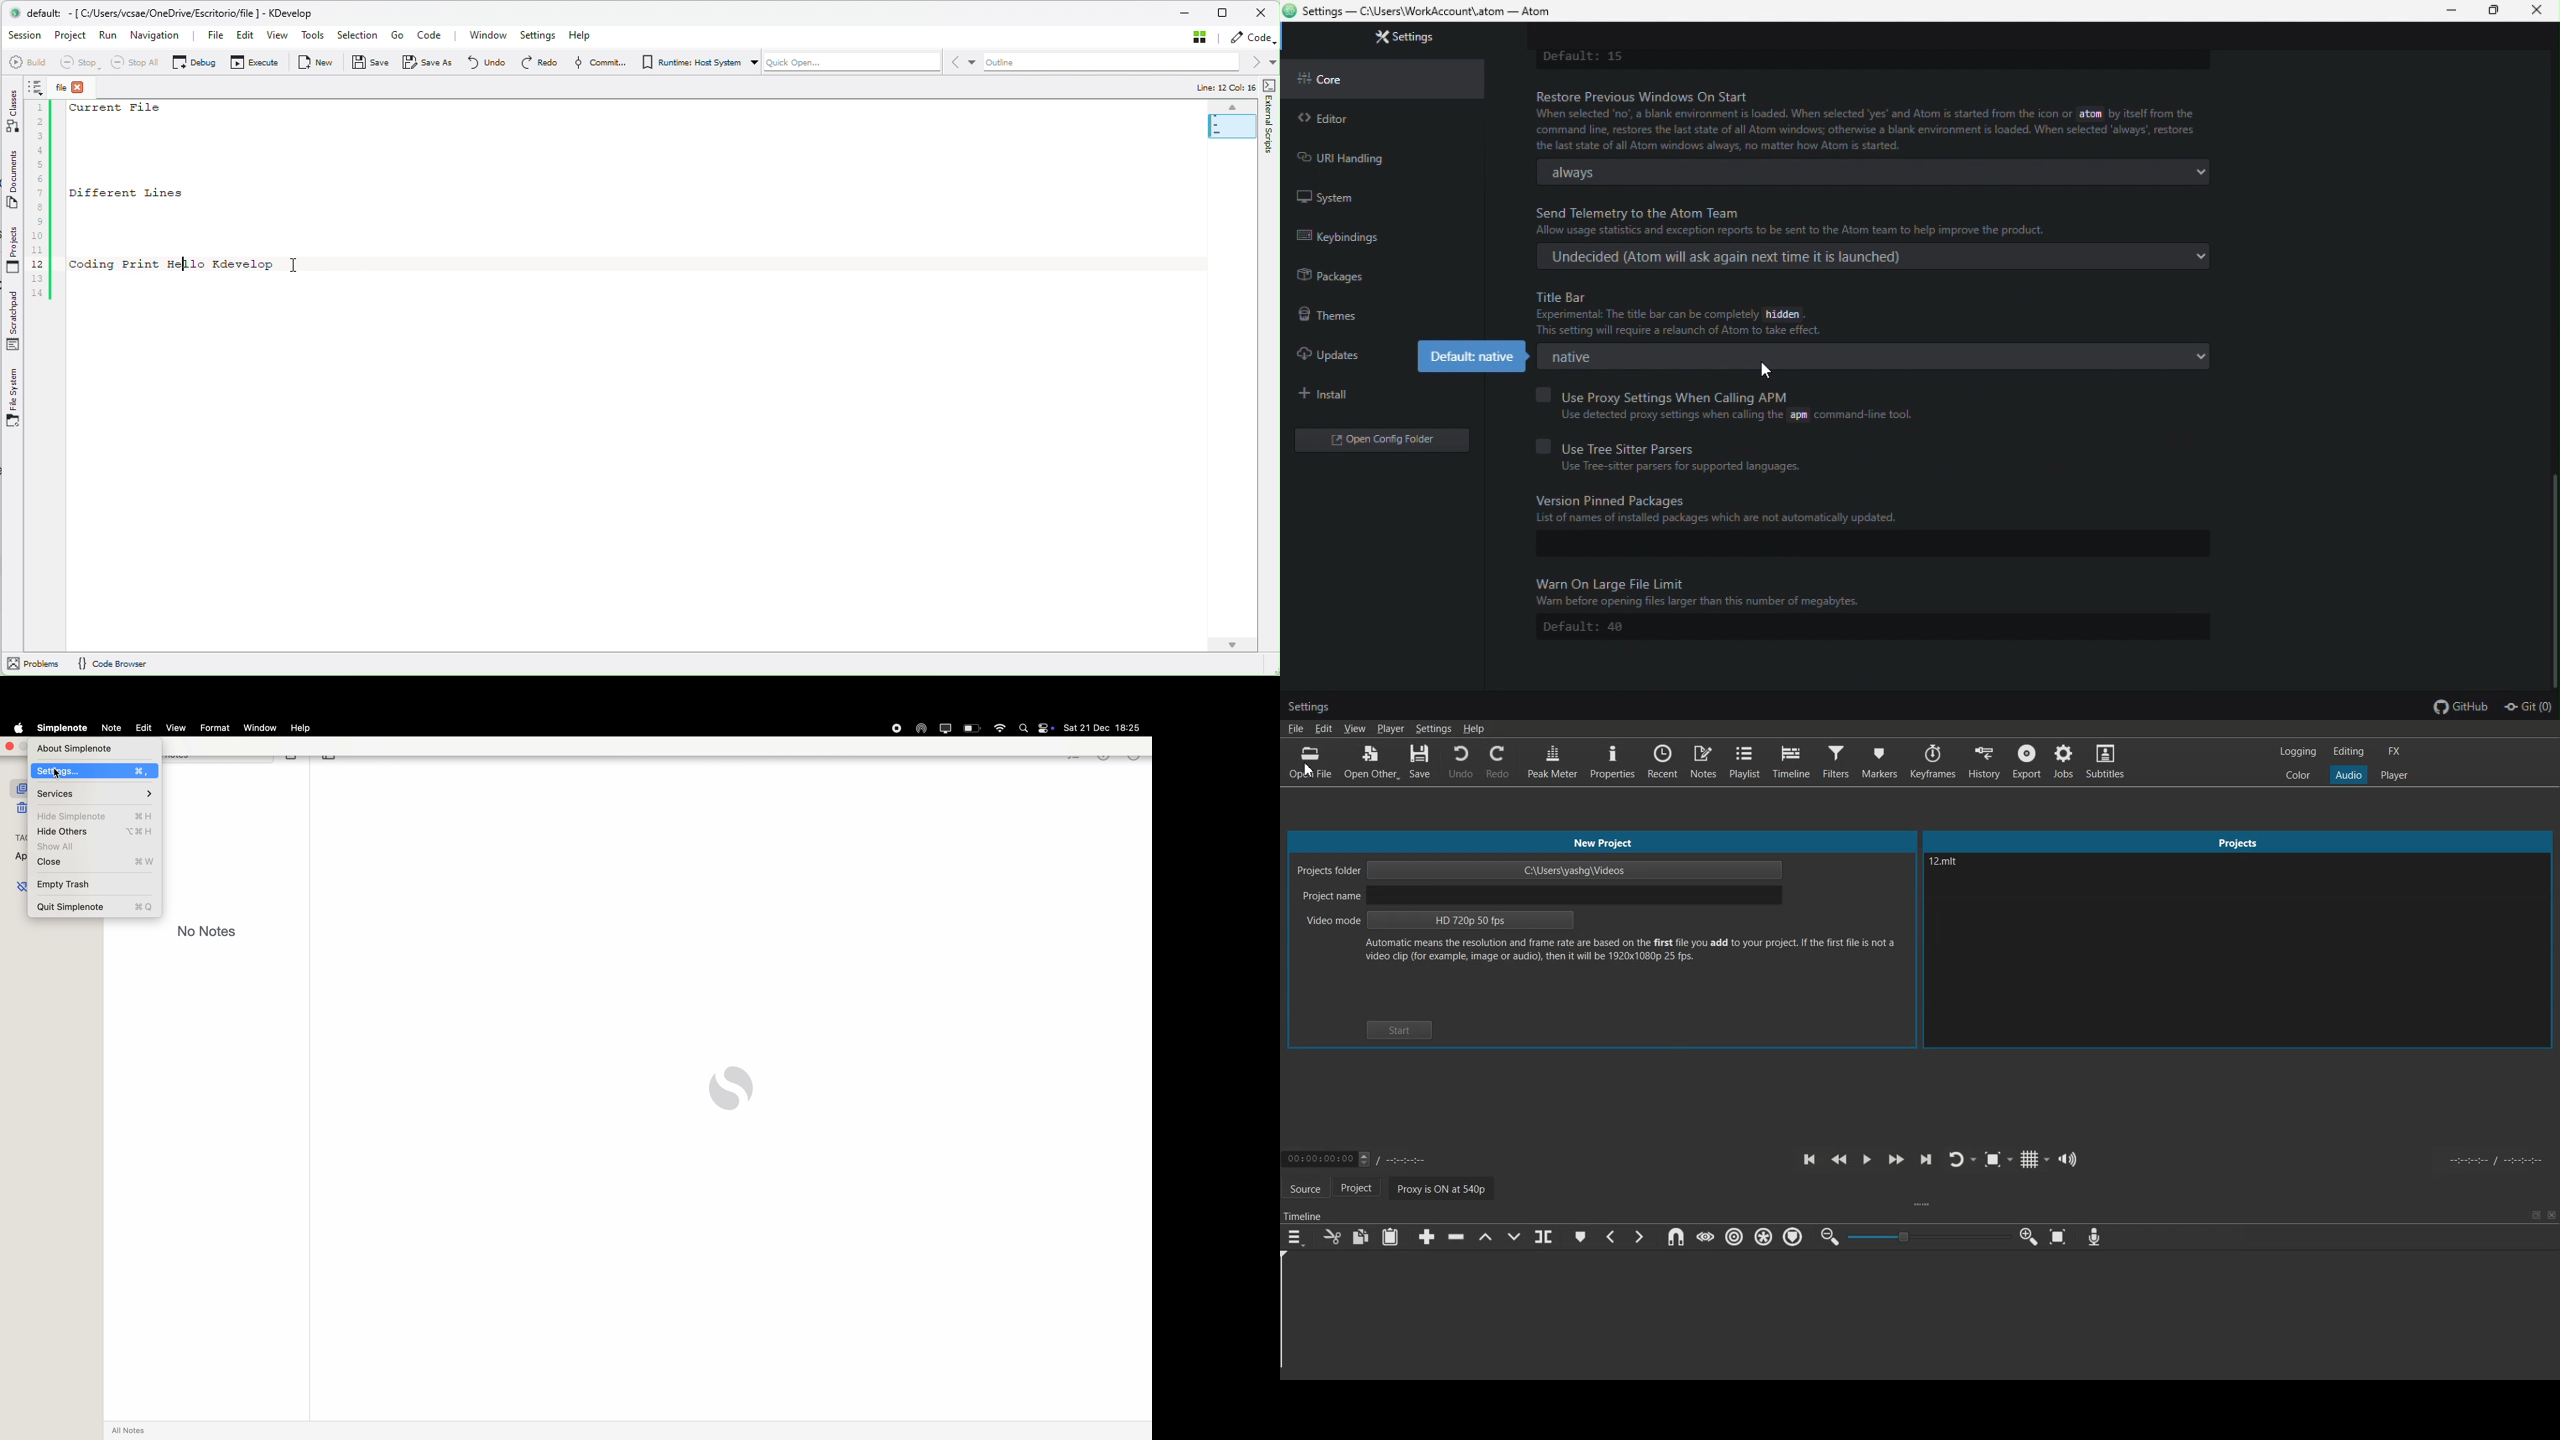  Describe the element at coordinates (1305, 1213) in the screenshot. I see `Timeline` at that location.